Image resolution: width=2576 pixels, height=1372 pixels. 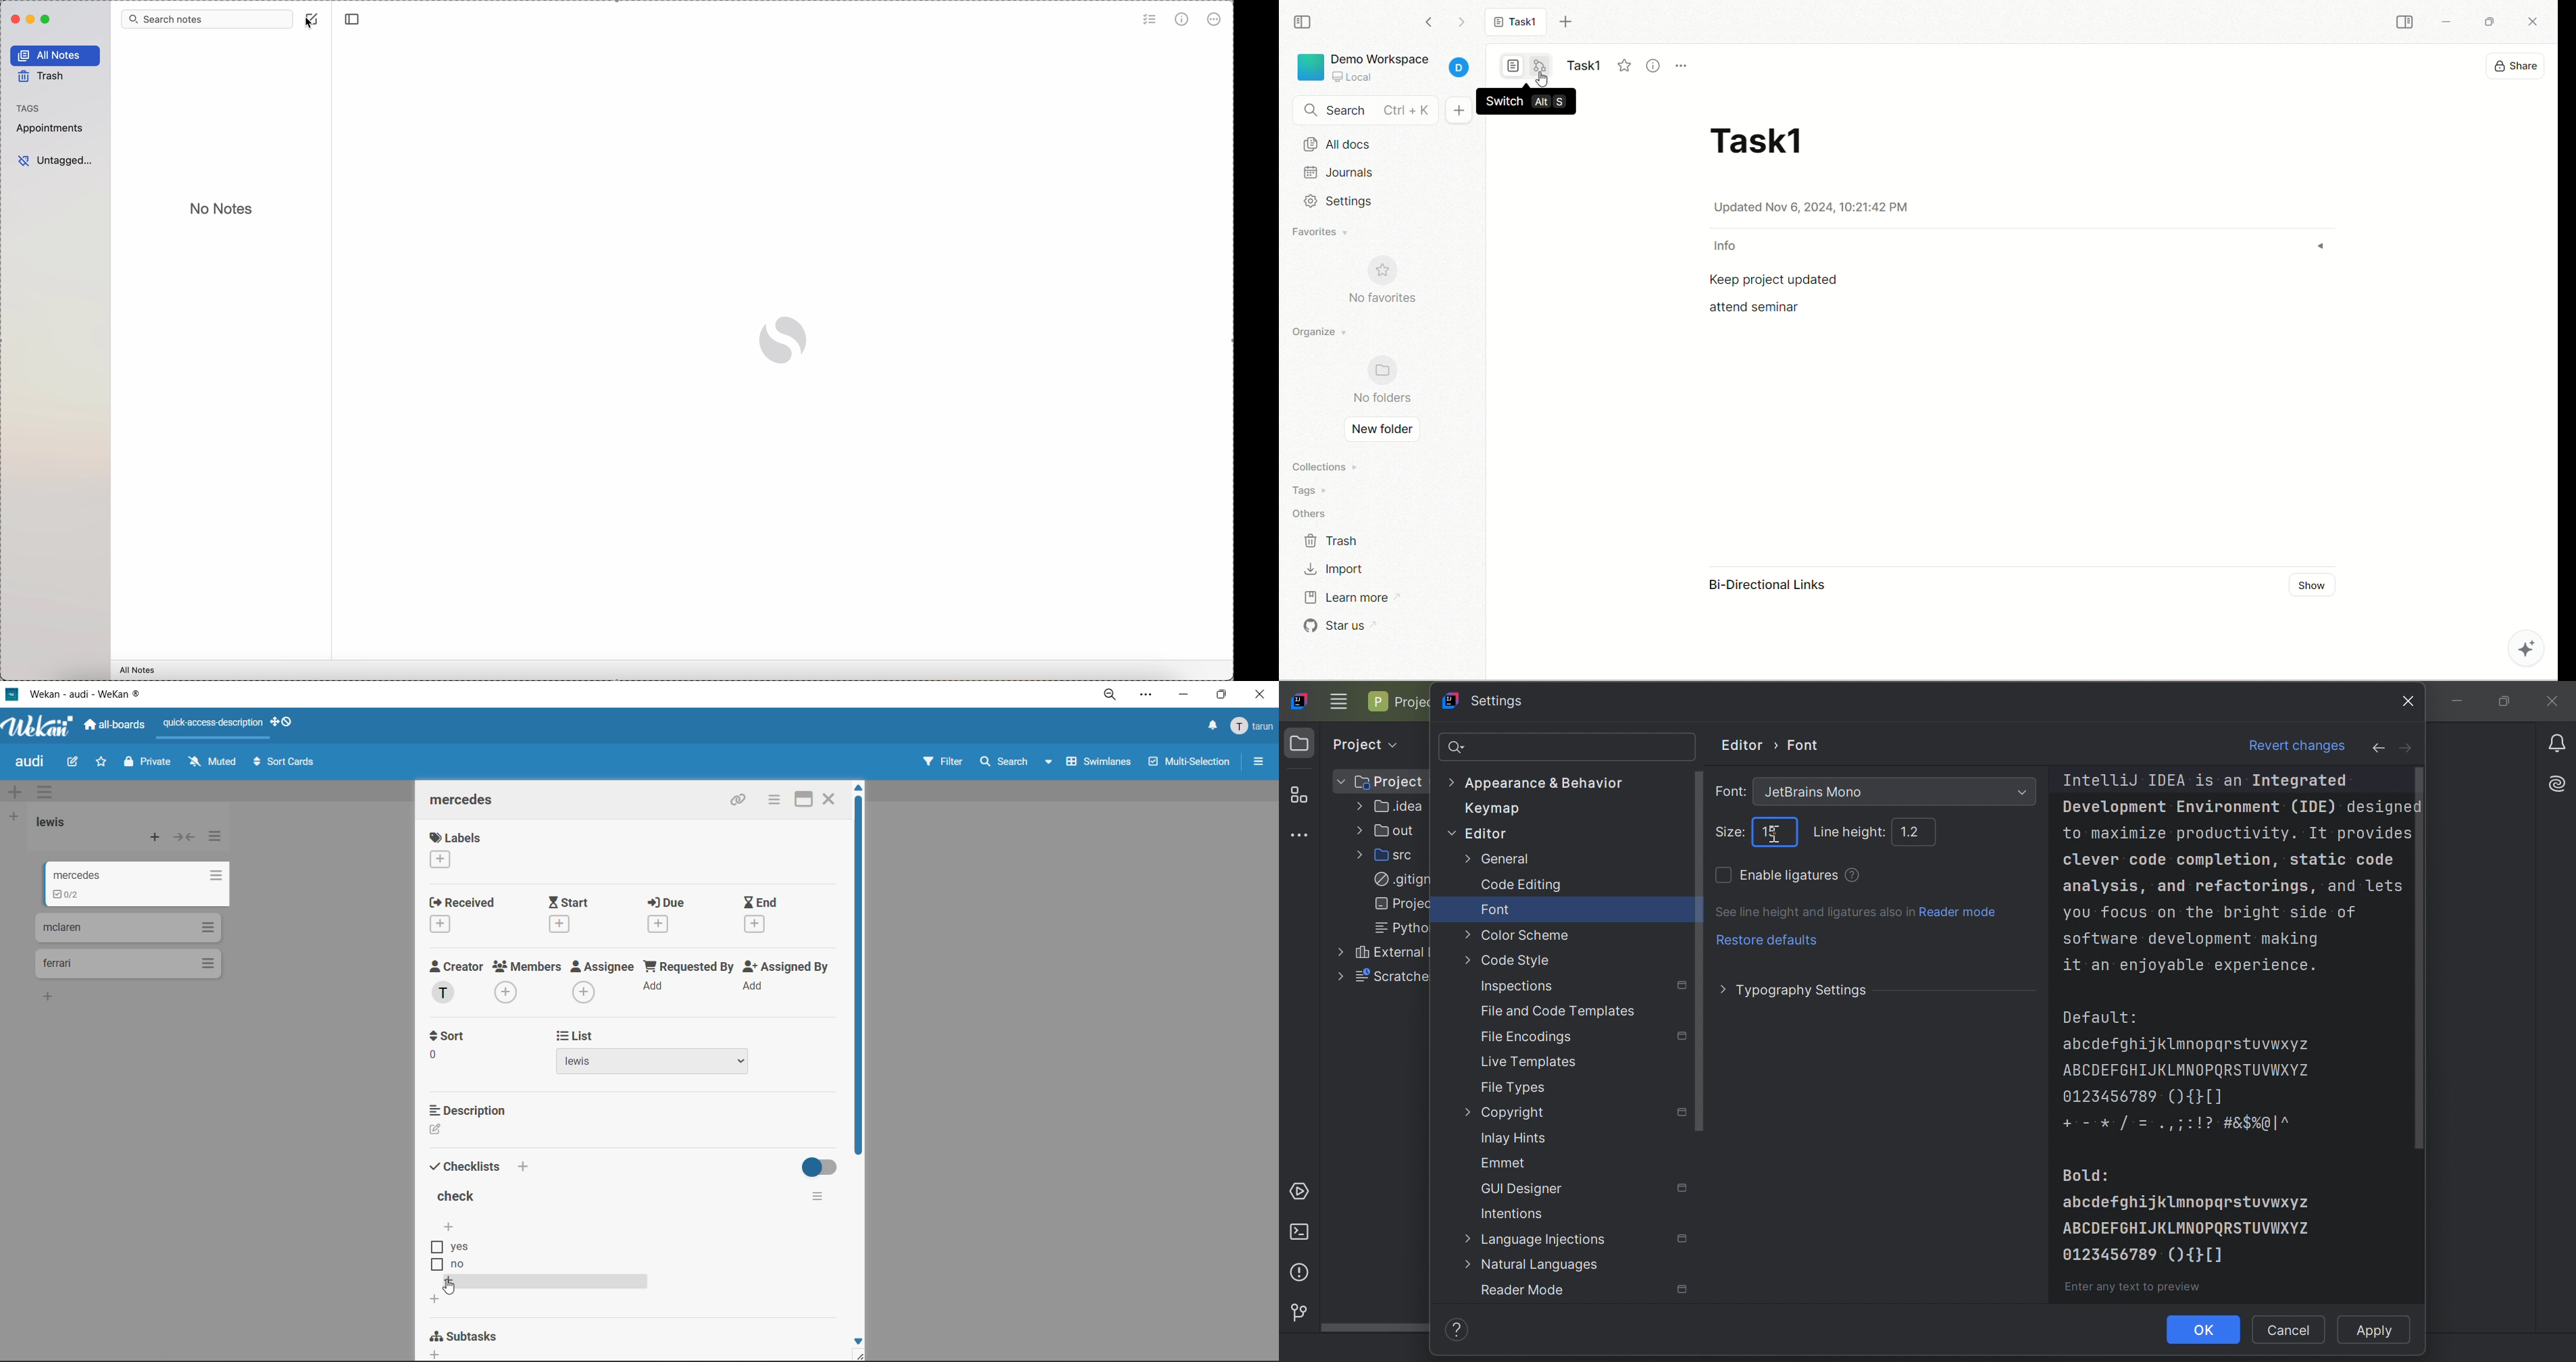 What do you see at coordinates (47, 19) in the screenshot?
I see `maximize` at bounding box center [47, 19].